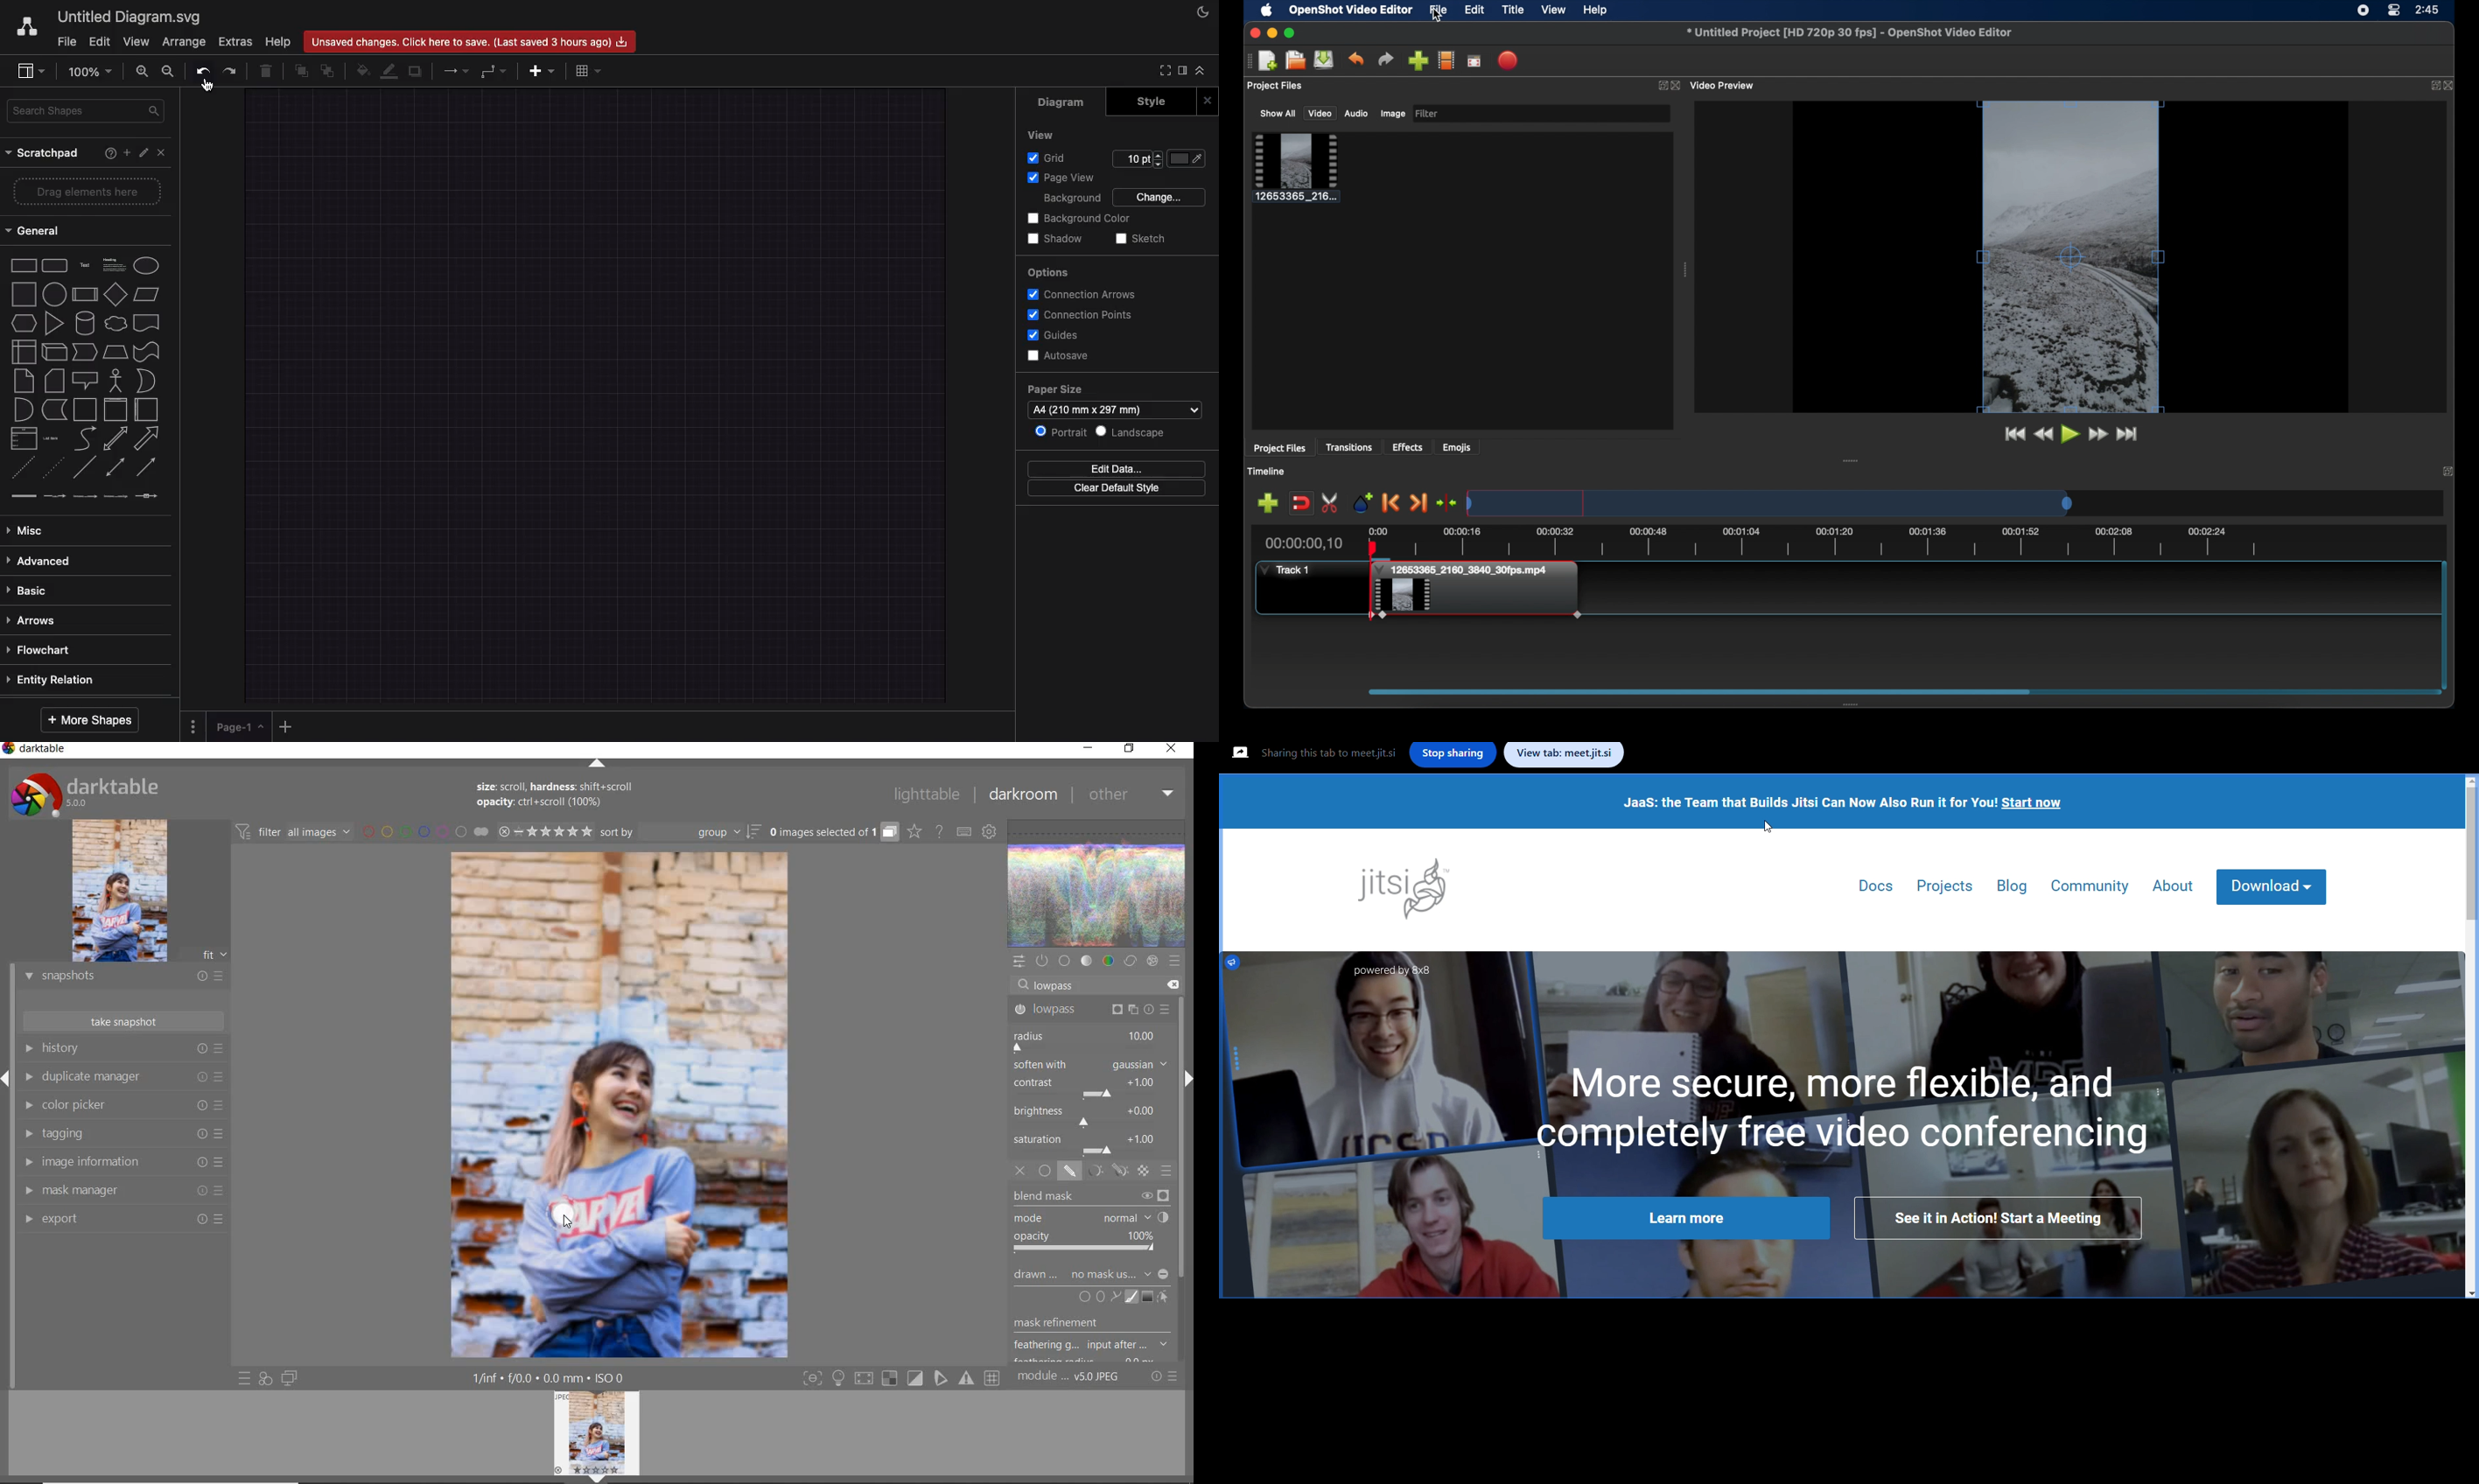 Image resolution: width=2492 pixels, height=1484 pixels. I want to click on show only active modules, so click(1043, 962).